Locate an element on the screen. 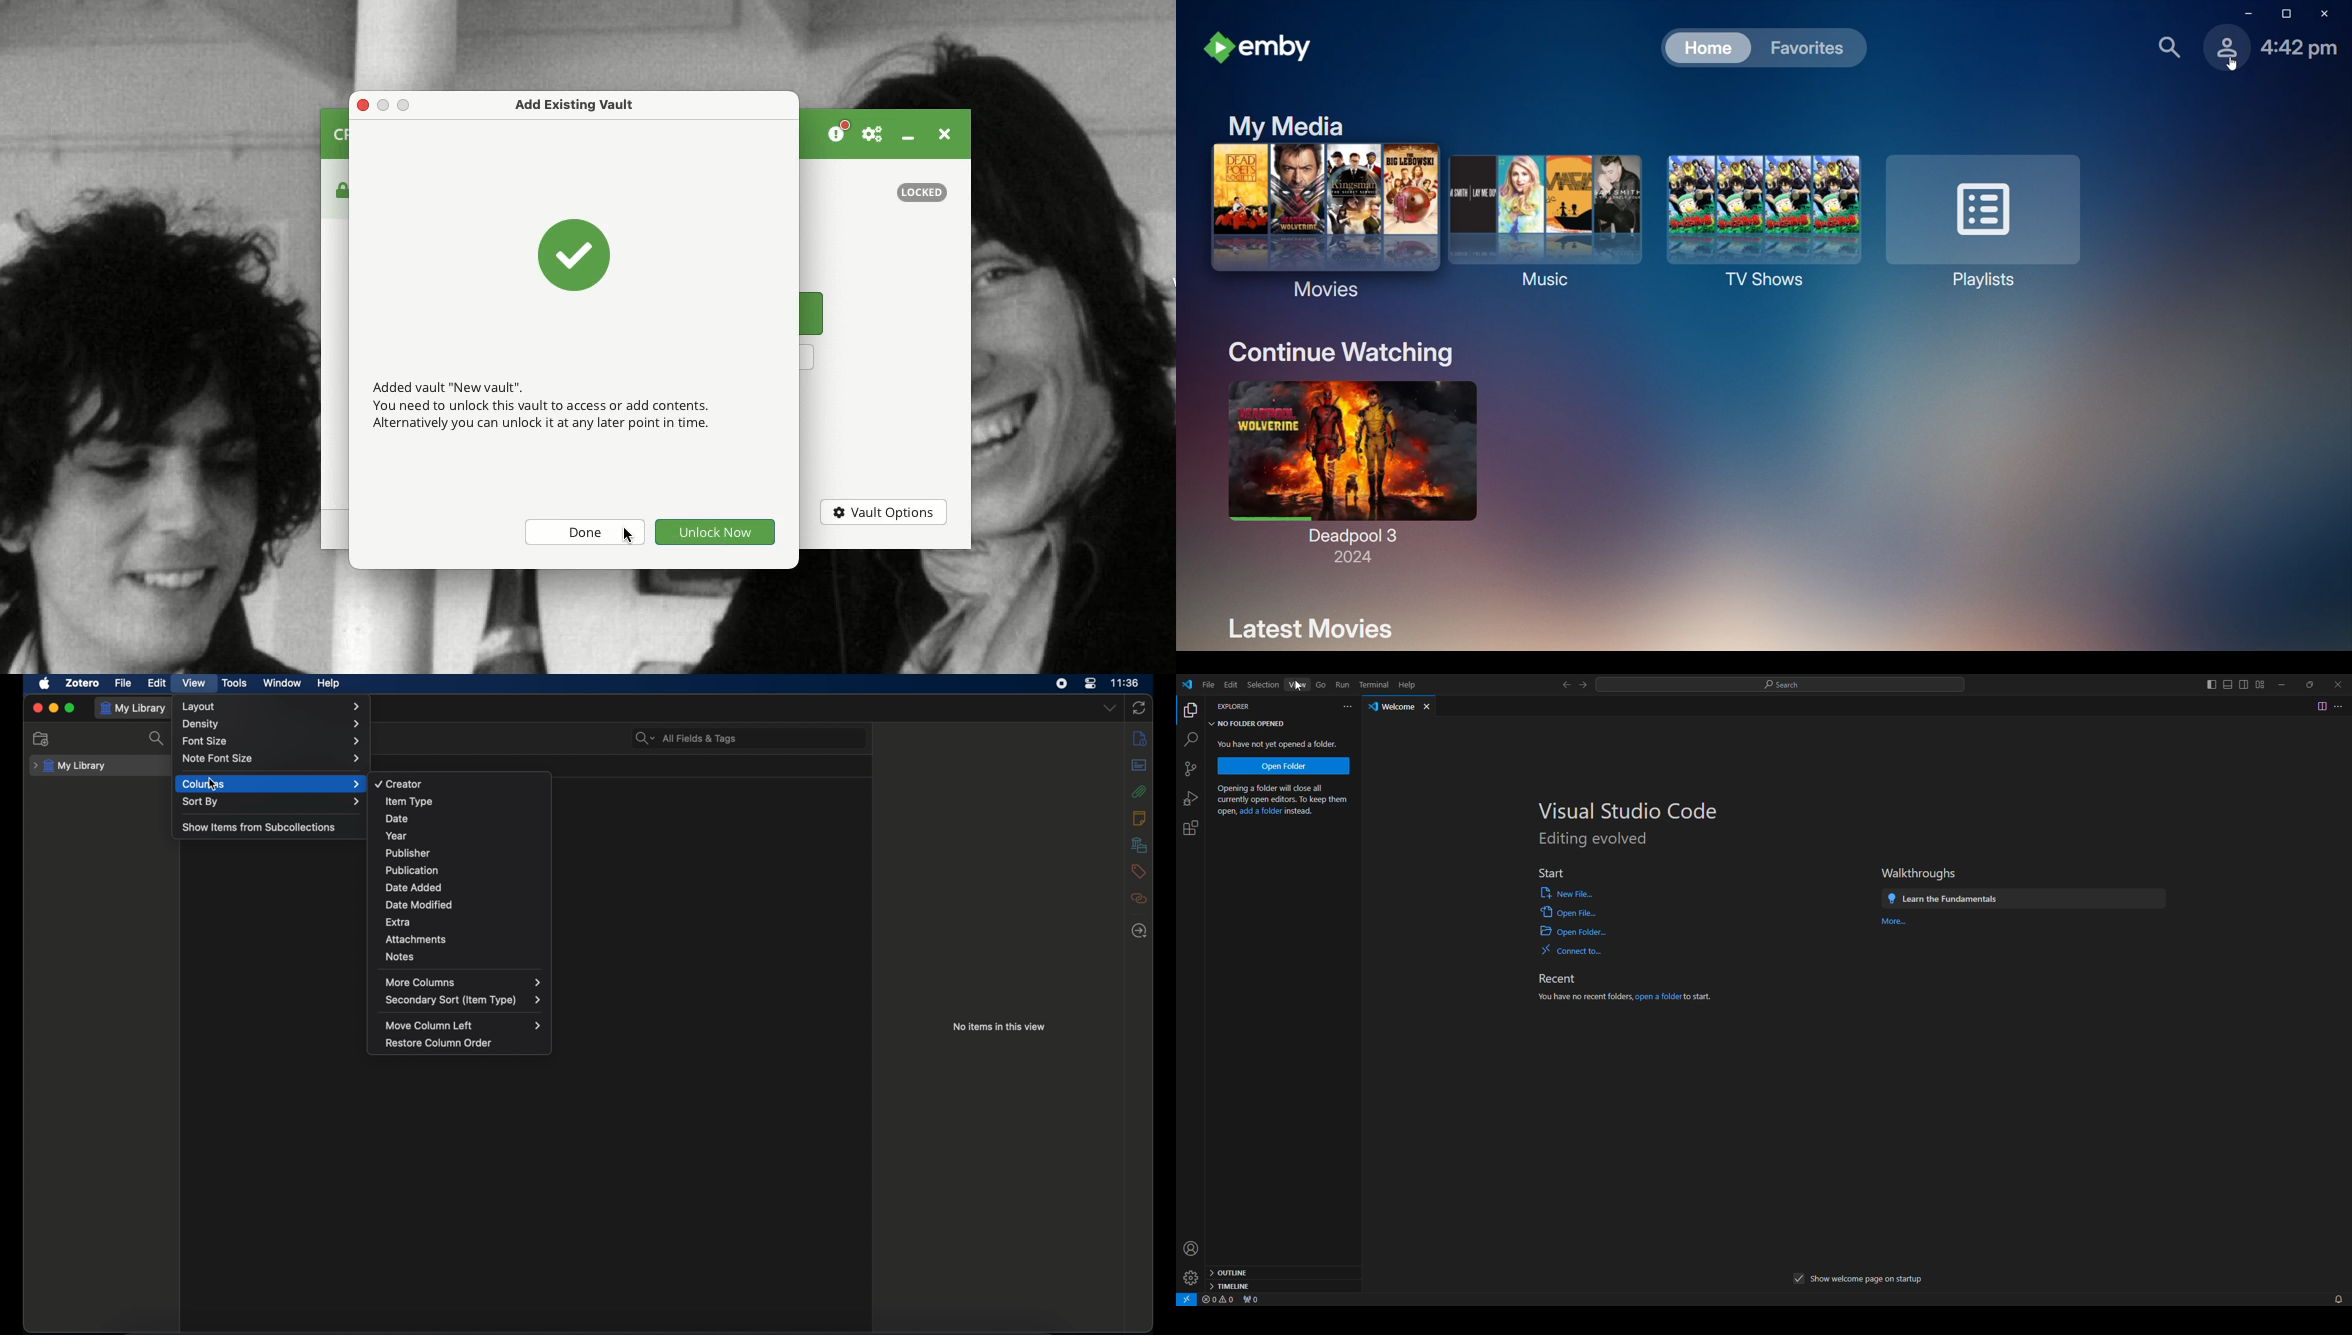 This screenshot has height=1344, width=2352. notes is located at coordinates (401, 957).